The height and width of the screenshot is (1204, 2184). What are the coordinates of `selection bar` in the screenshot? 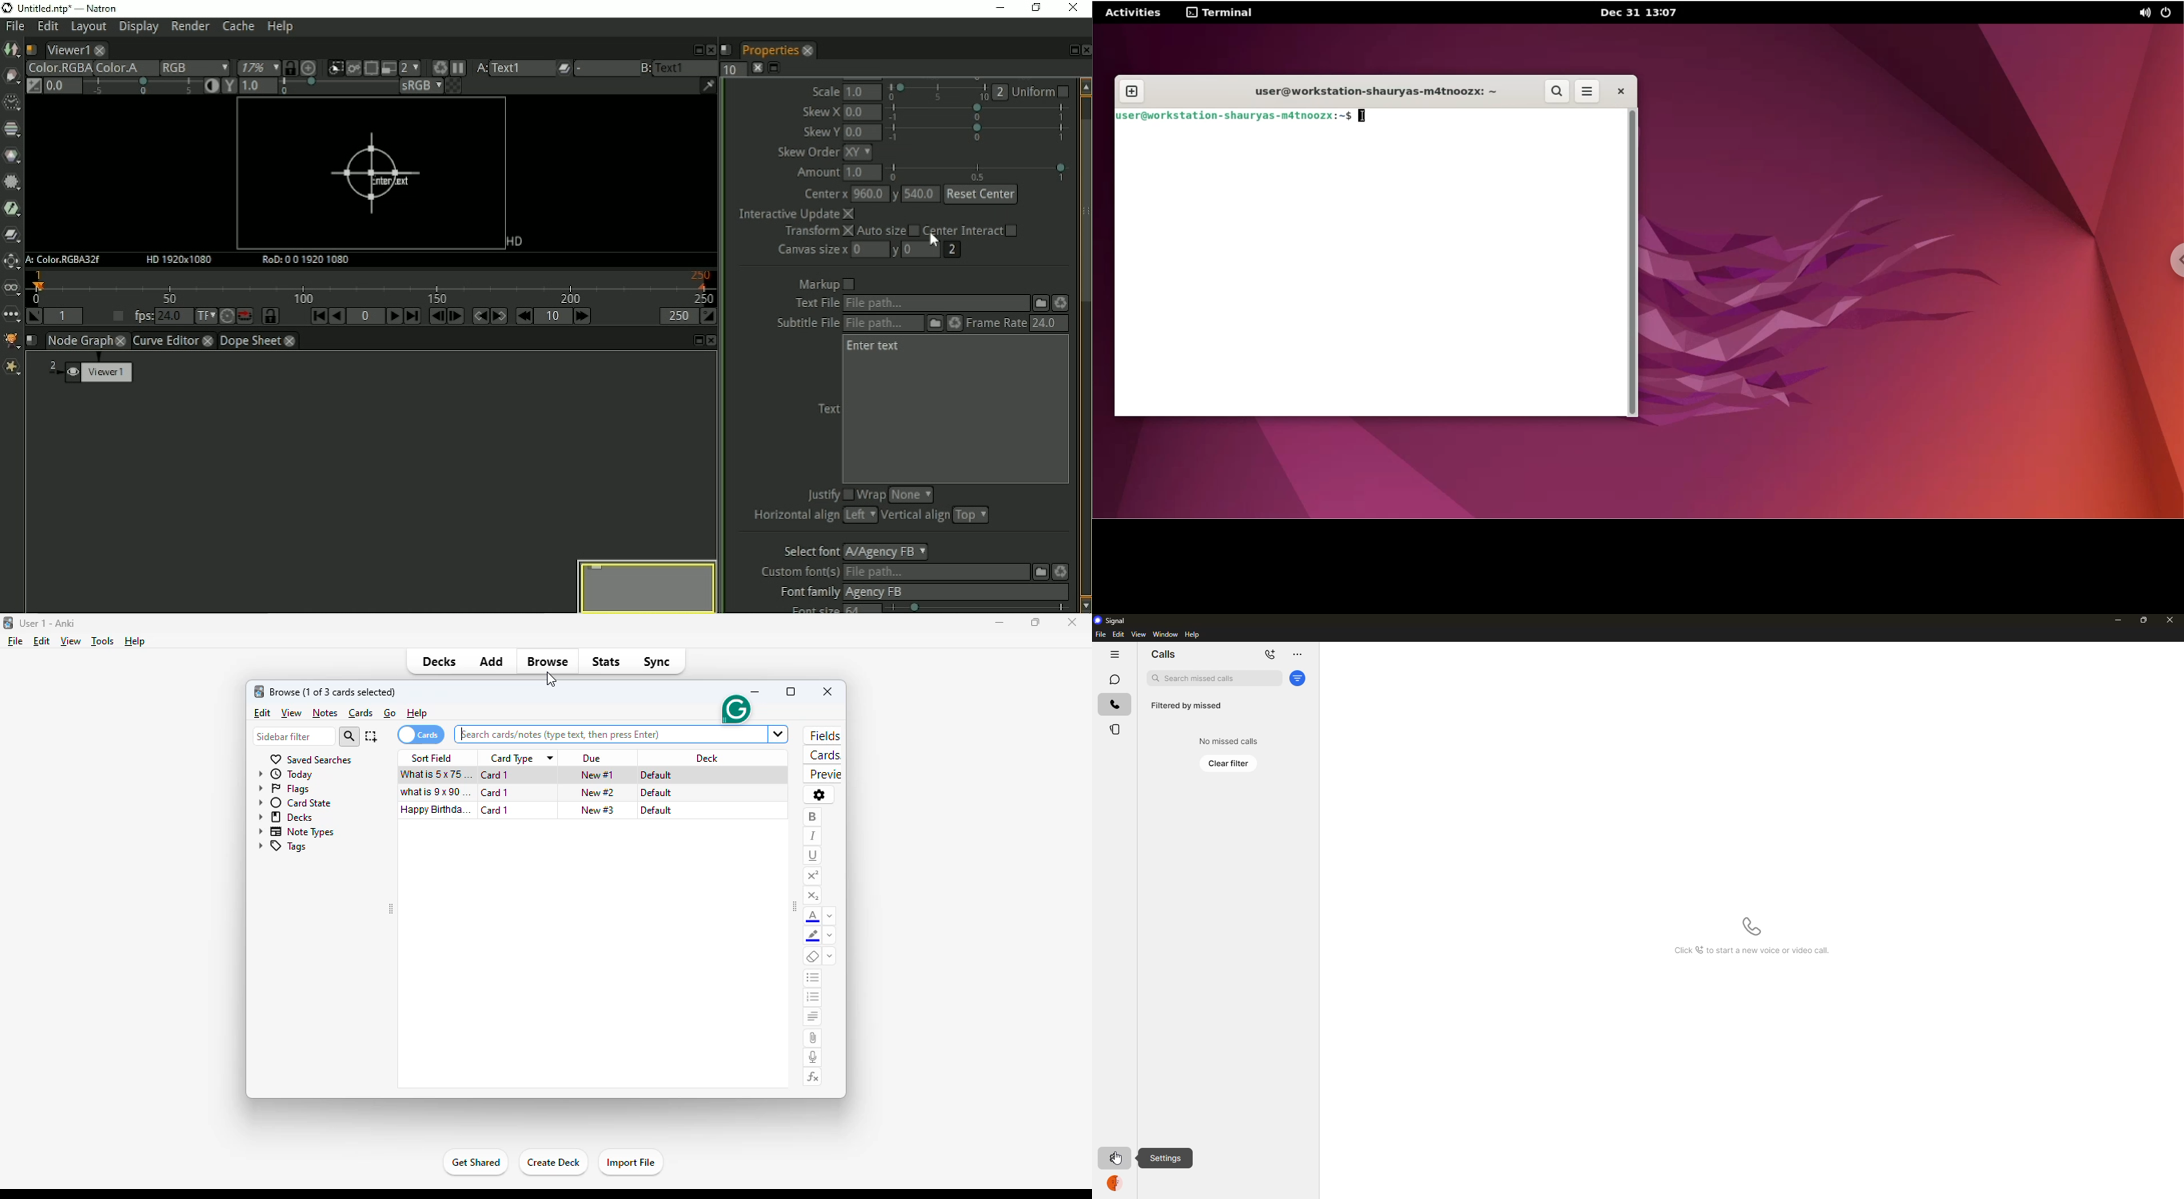 It's located at (938, 92).